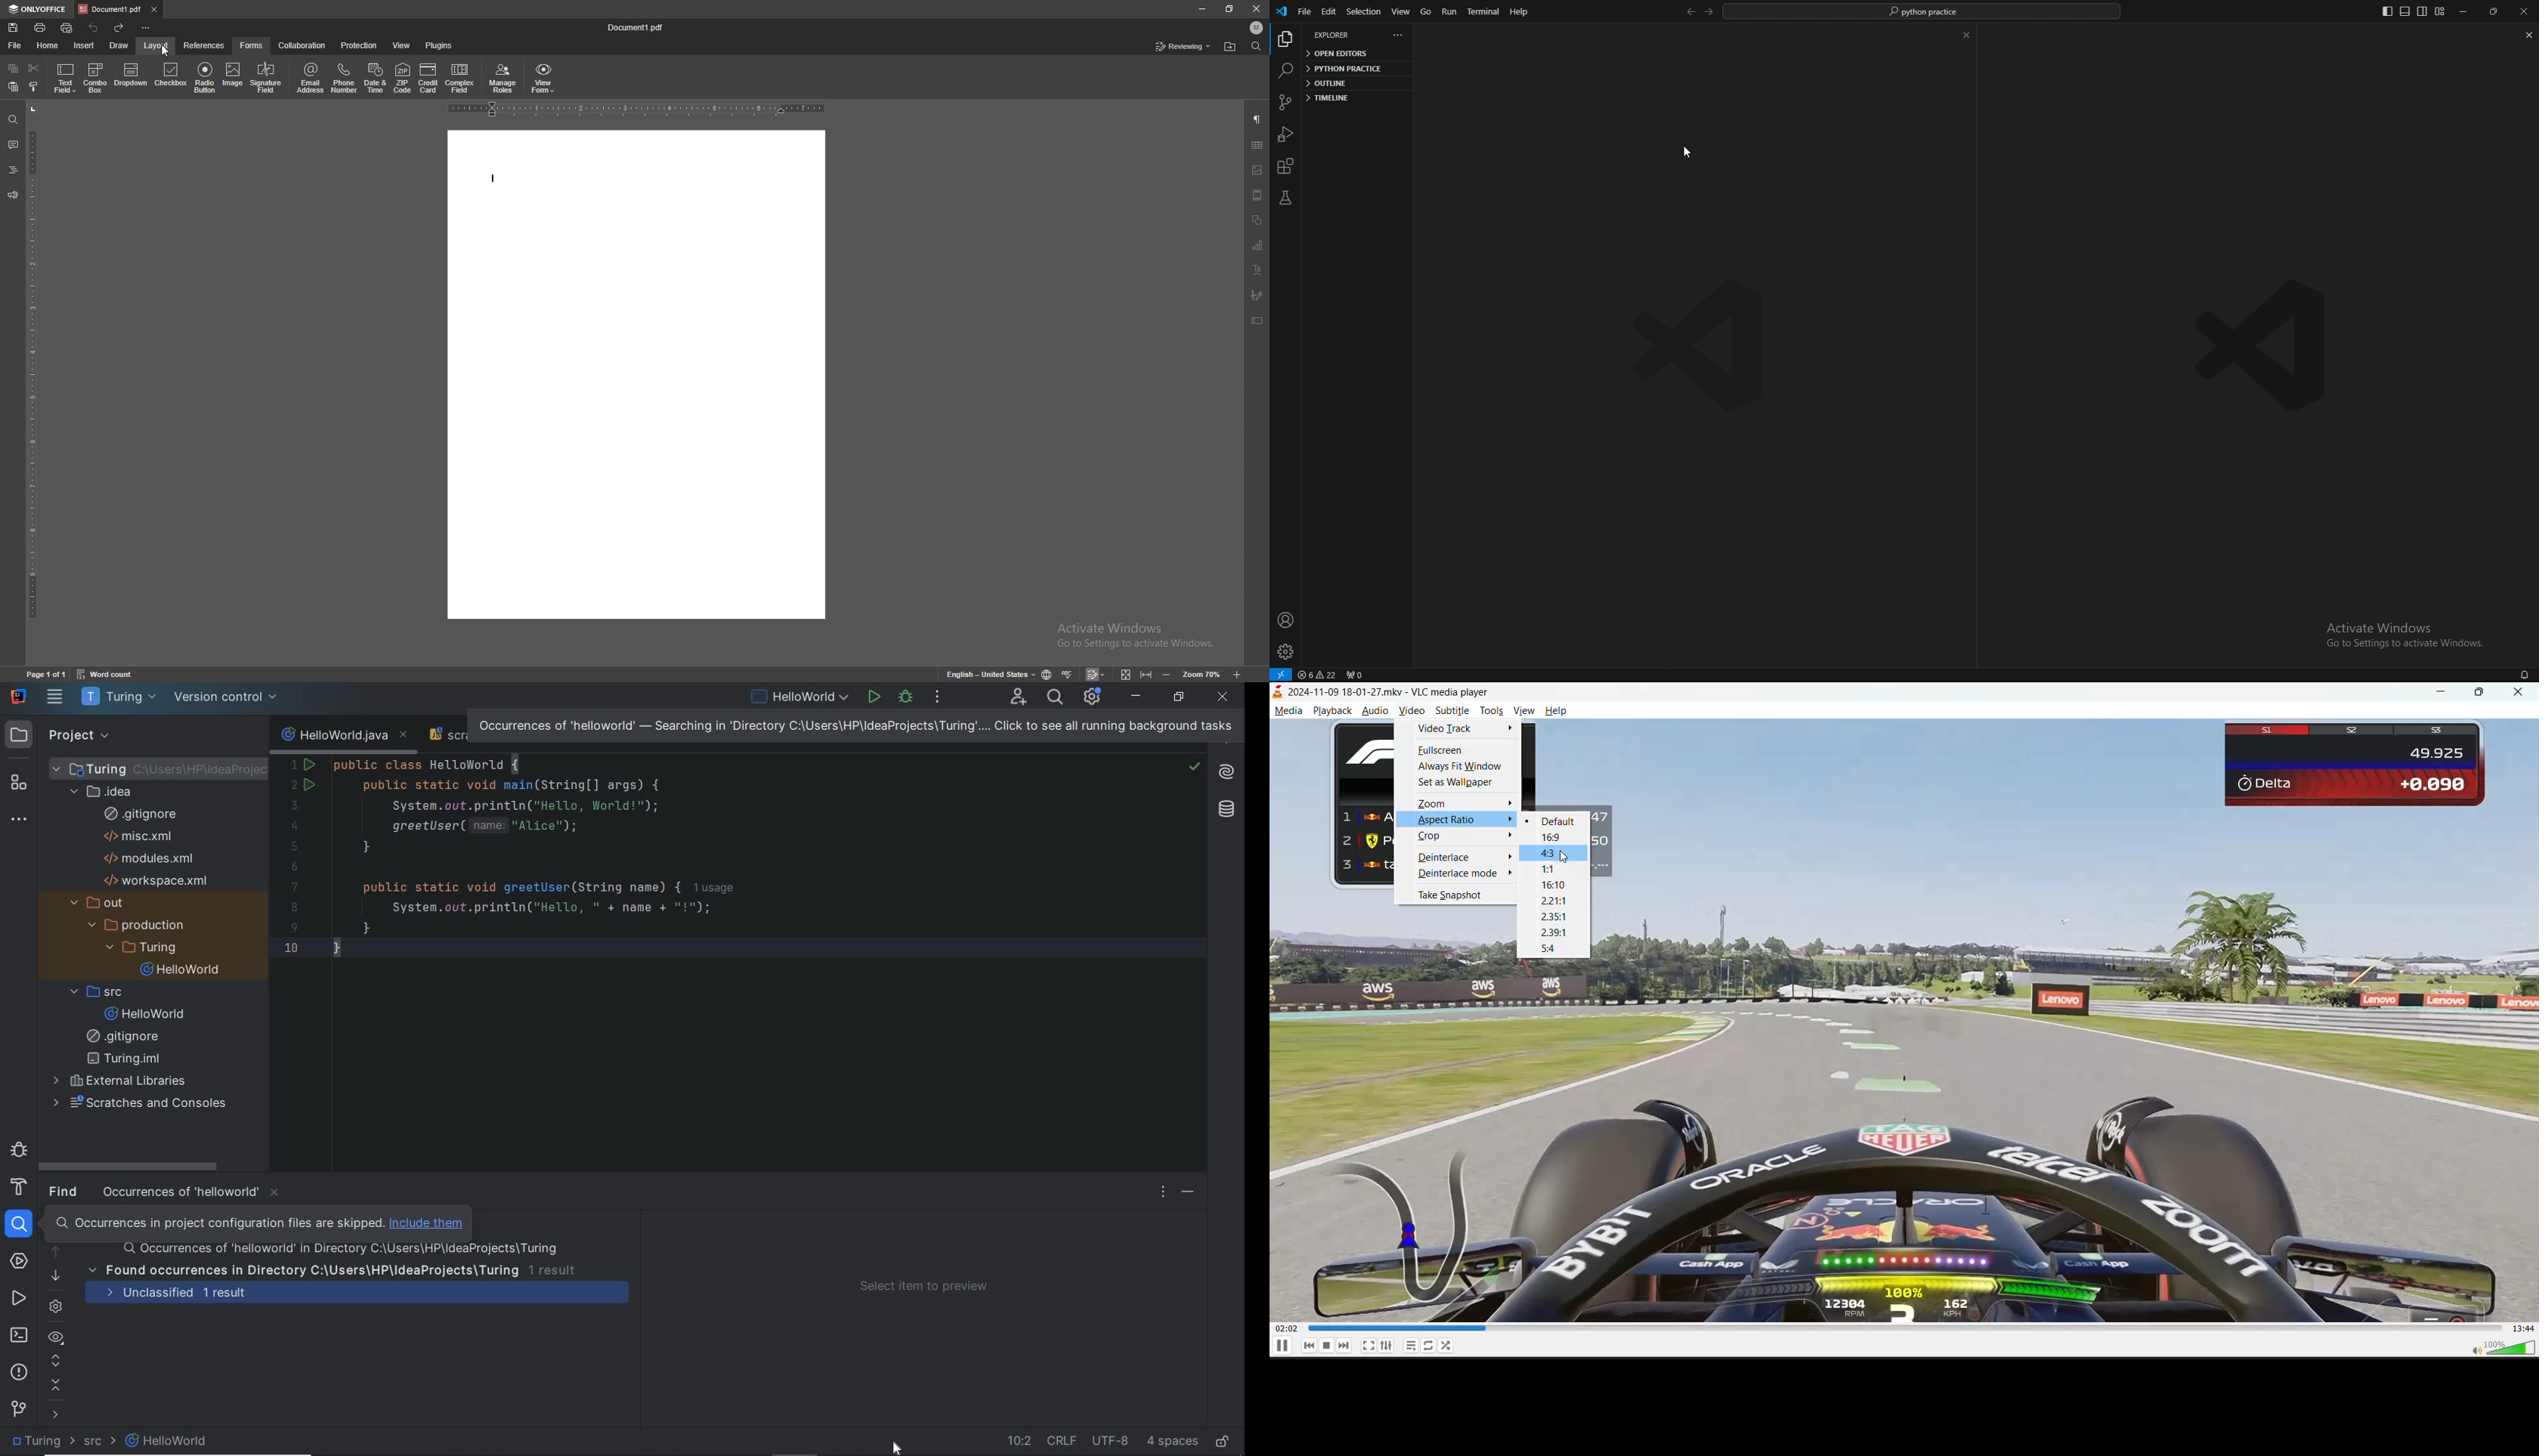  What do you see at coordinates (901, 1445) in the screenshot?
I see `cursor` at bounding box center [901, 1445].